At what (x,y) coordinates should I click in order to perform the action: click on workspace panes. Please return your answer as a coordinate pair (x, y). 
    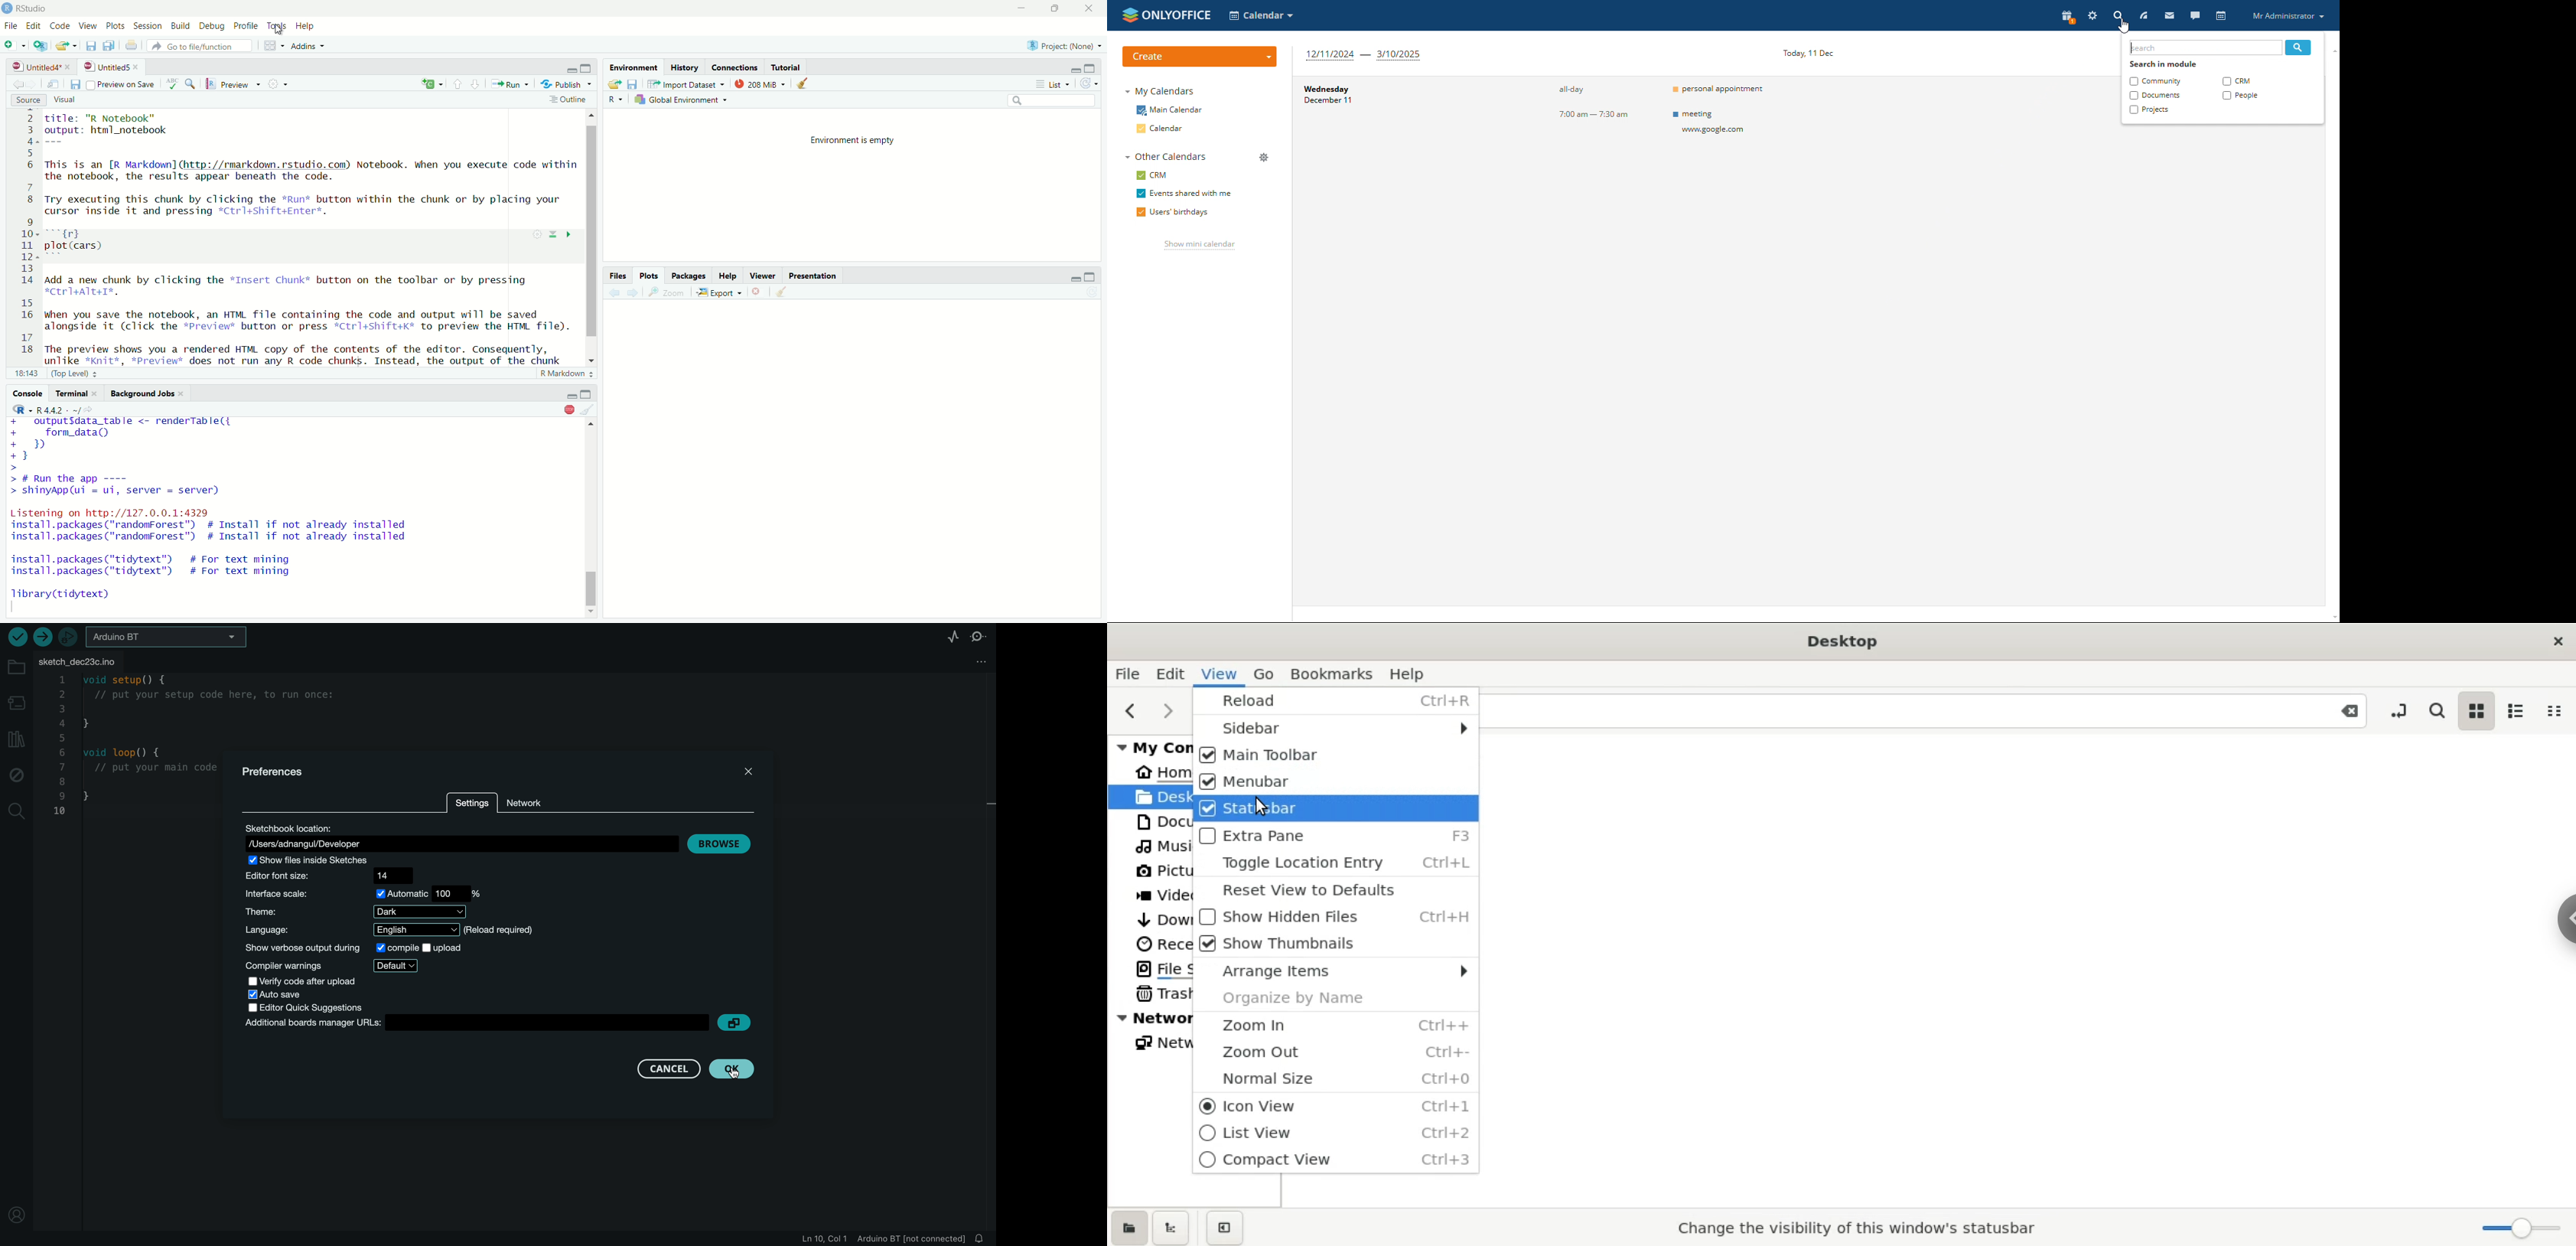
    Looking at the image, I should click on (275, 46).